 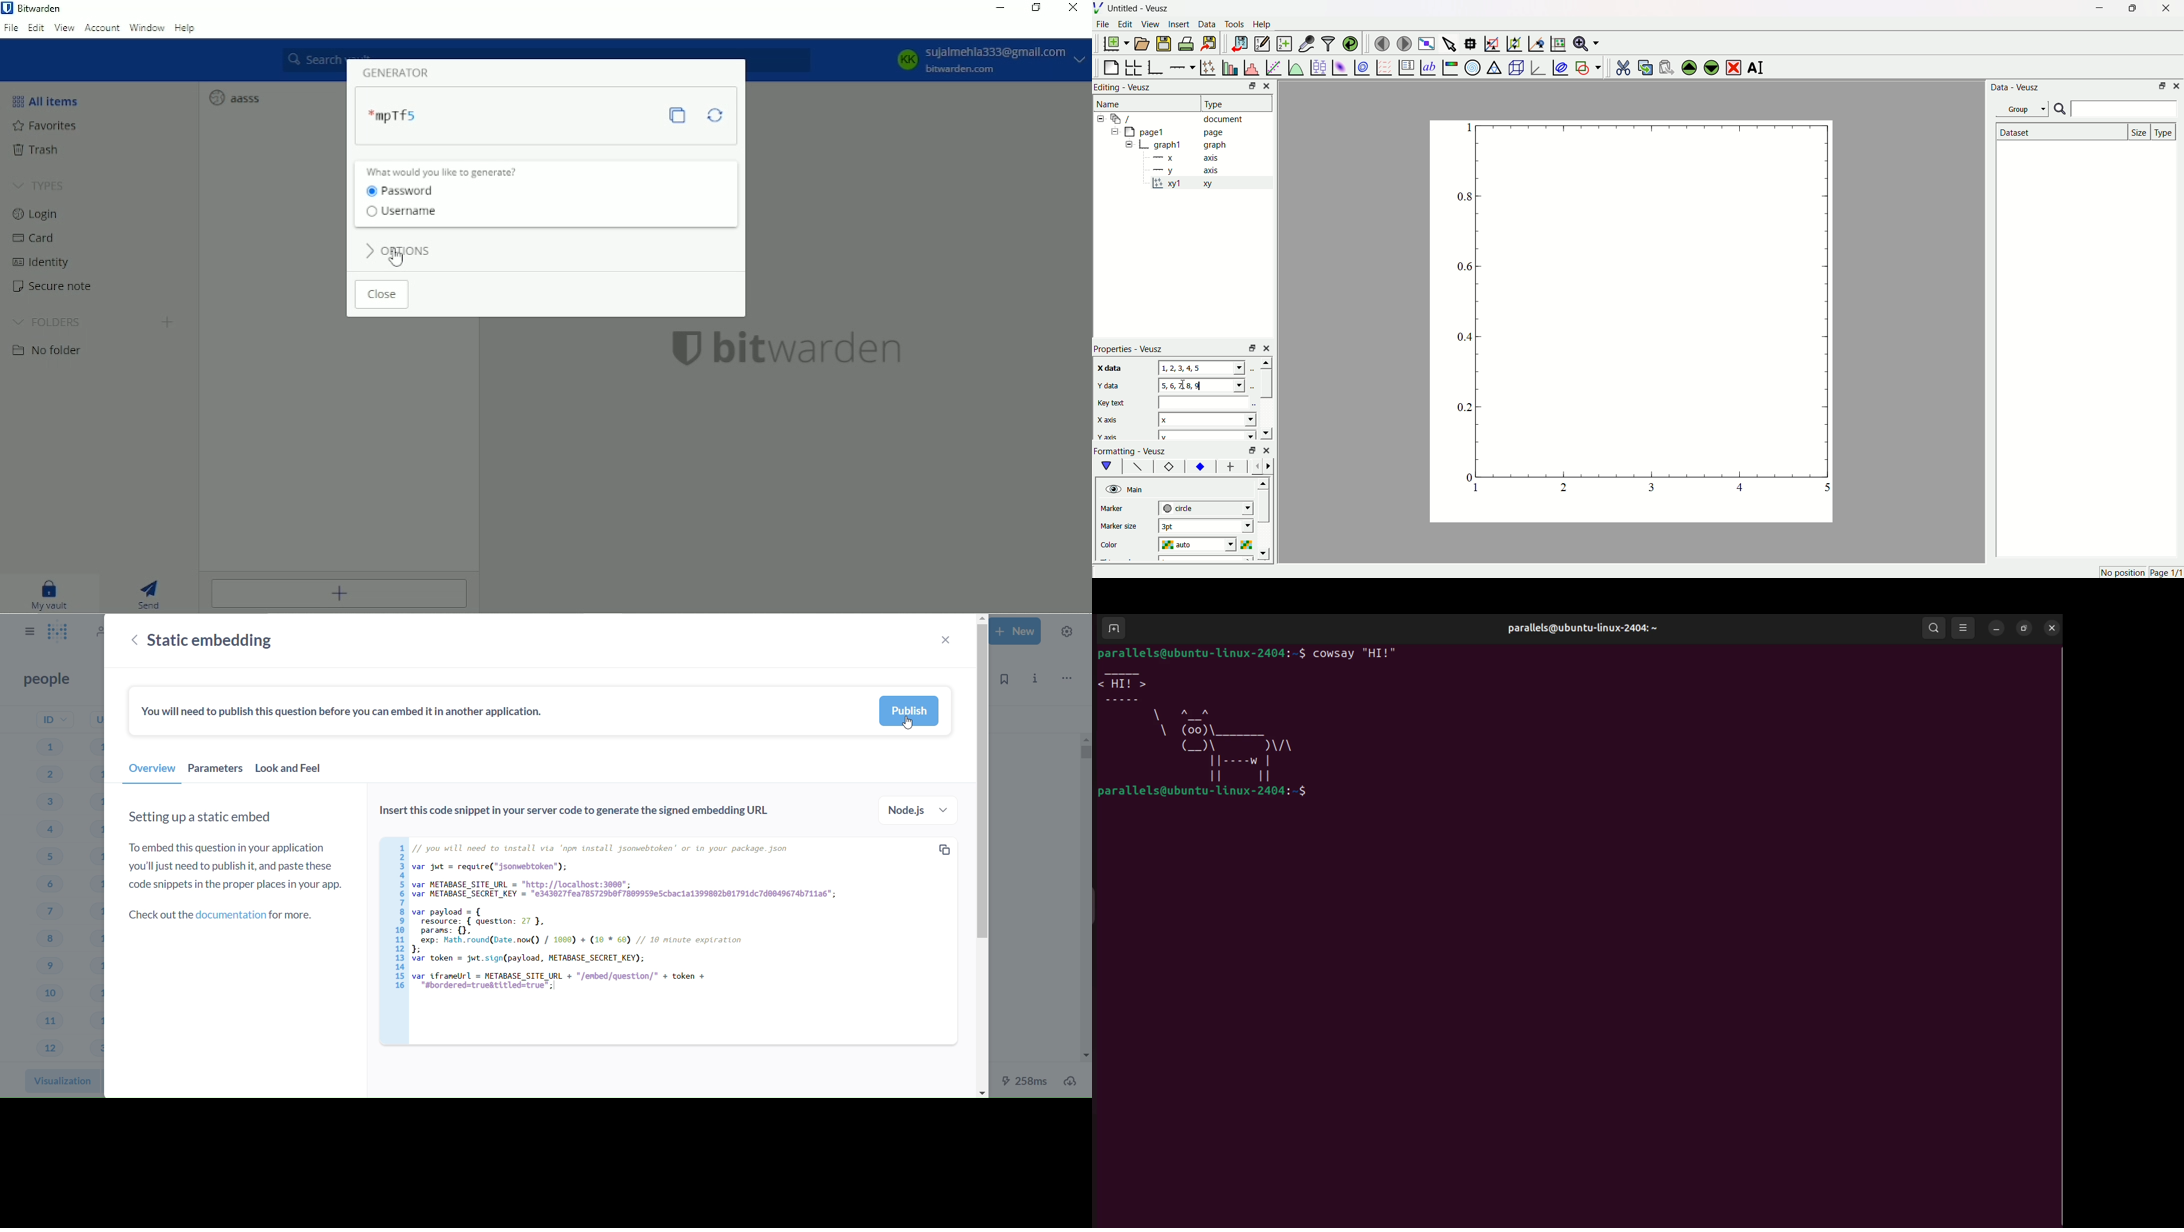 What do you see at coordinates (1361, 67) in the screenshot?
I see `plot 2d datasets as contours` at bounding box center [1361, 67].